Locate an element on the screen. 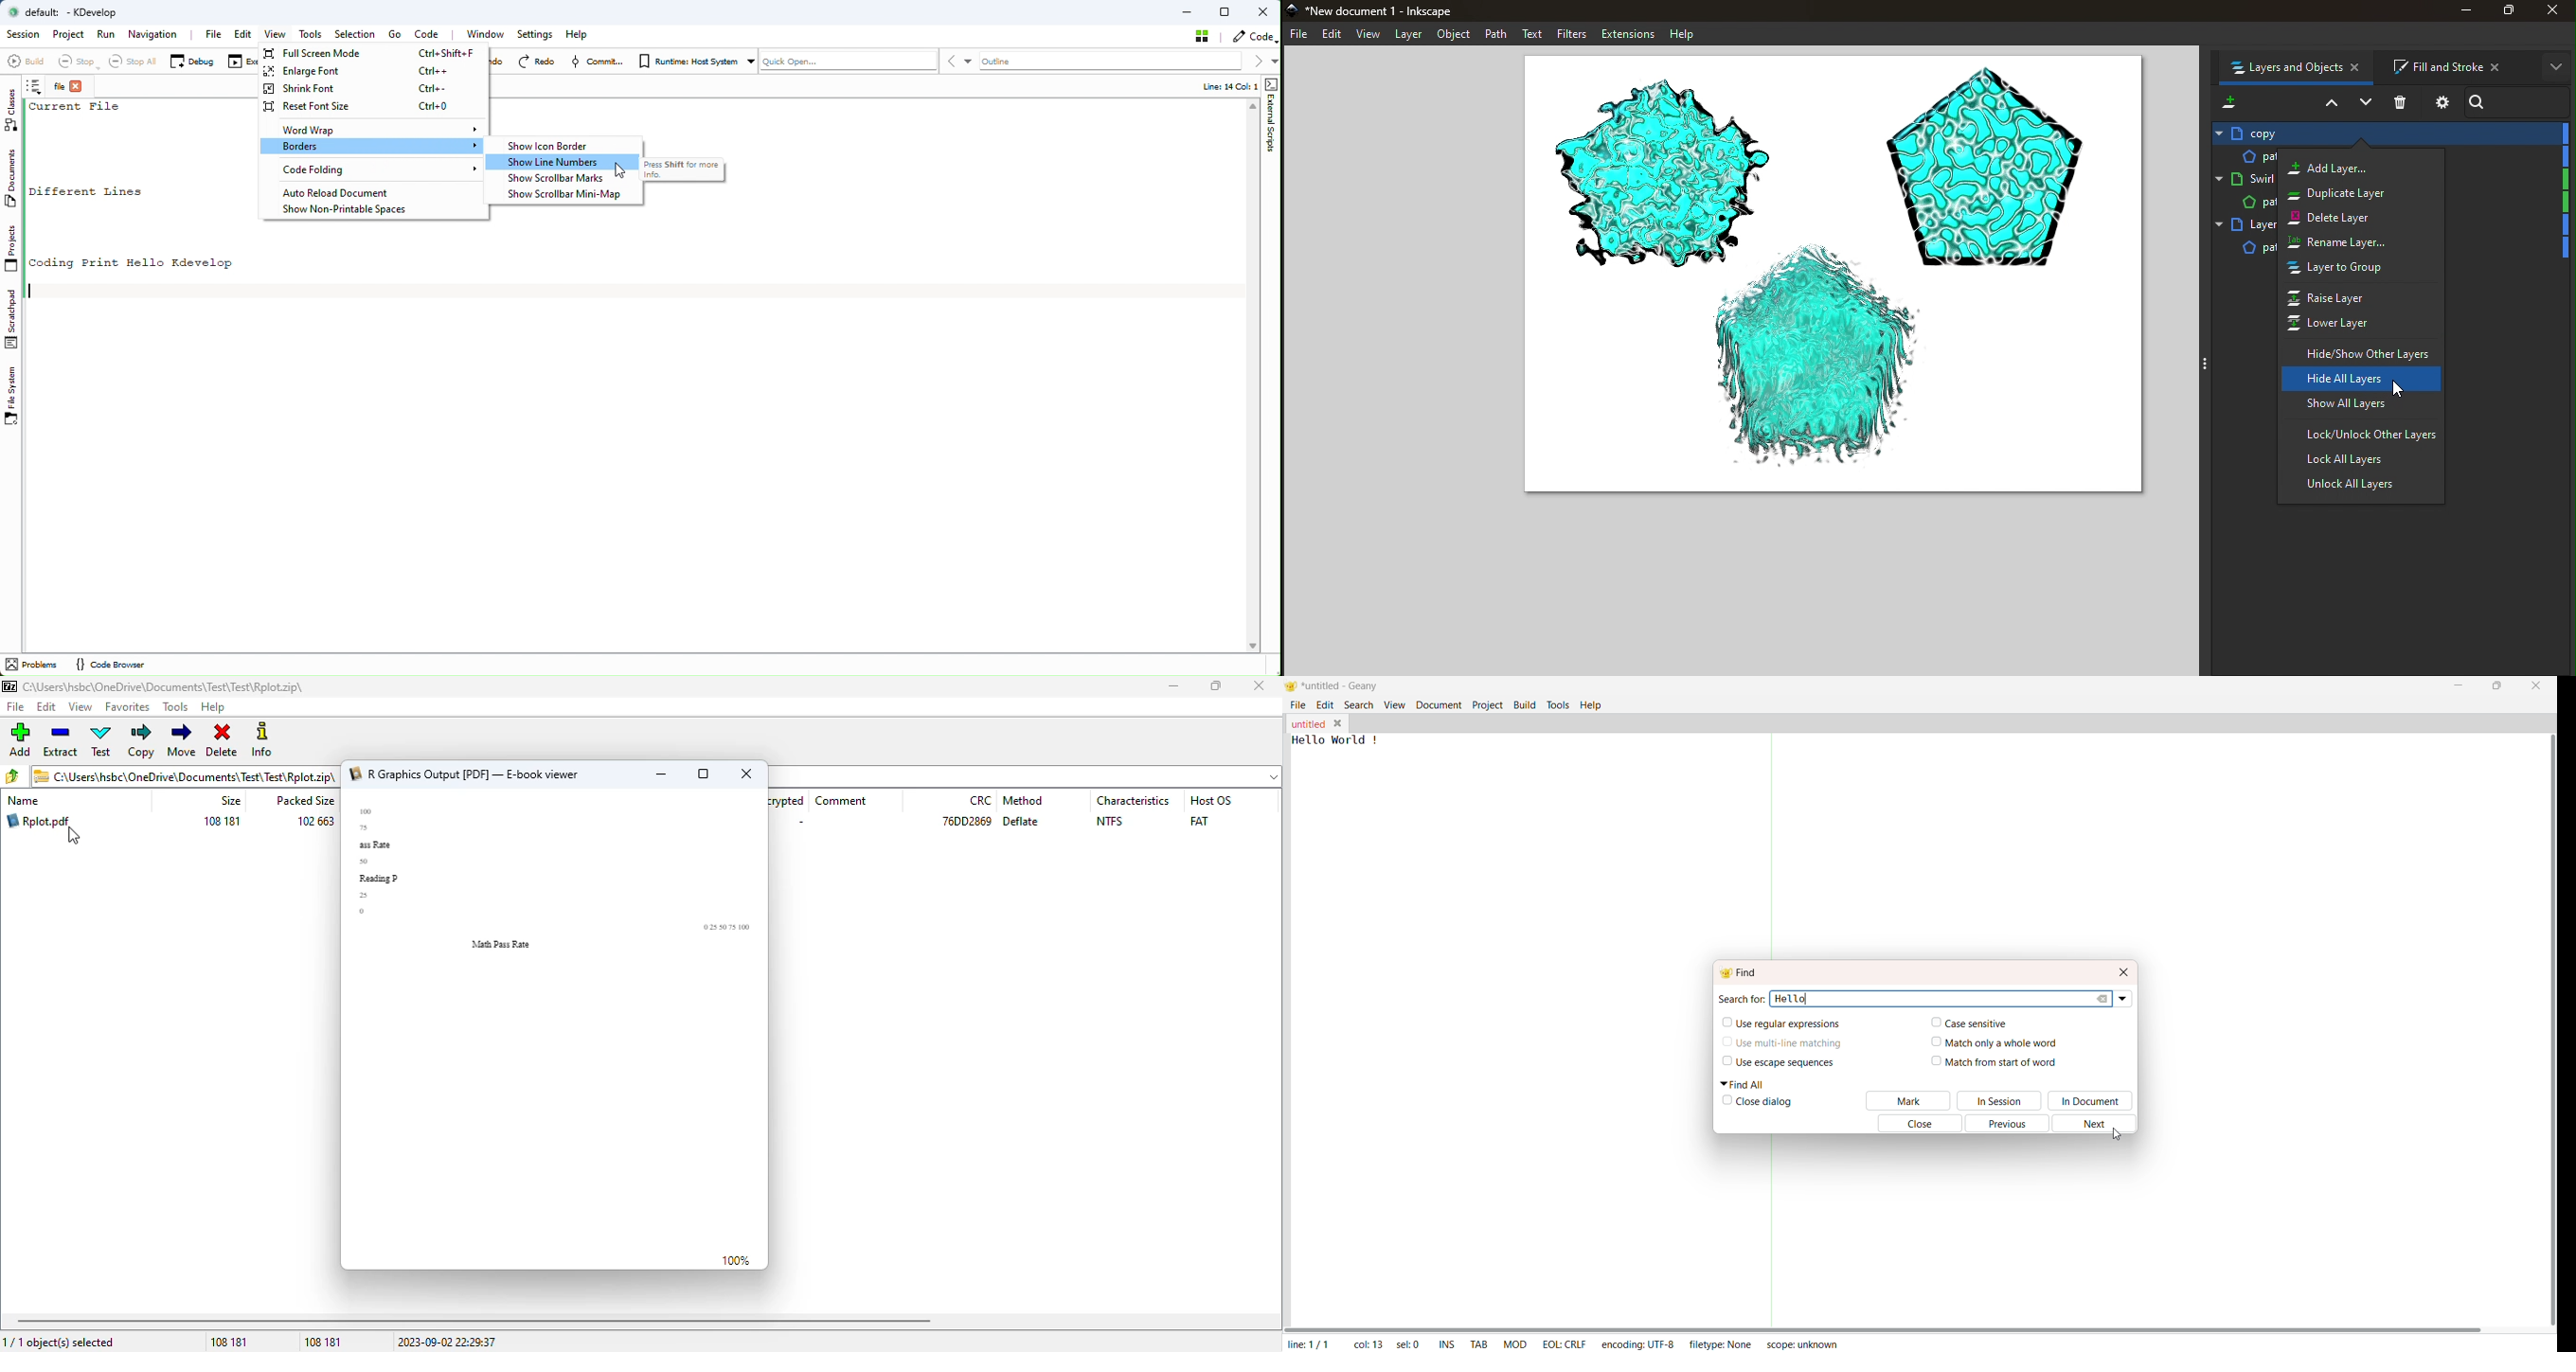 This screenshot has height=1372, width=2576. Layers and objects dialog settings is located at coordinates (2440, 103).